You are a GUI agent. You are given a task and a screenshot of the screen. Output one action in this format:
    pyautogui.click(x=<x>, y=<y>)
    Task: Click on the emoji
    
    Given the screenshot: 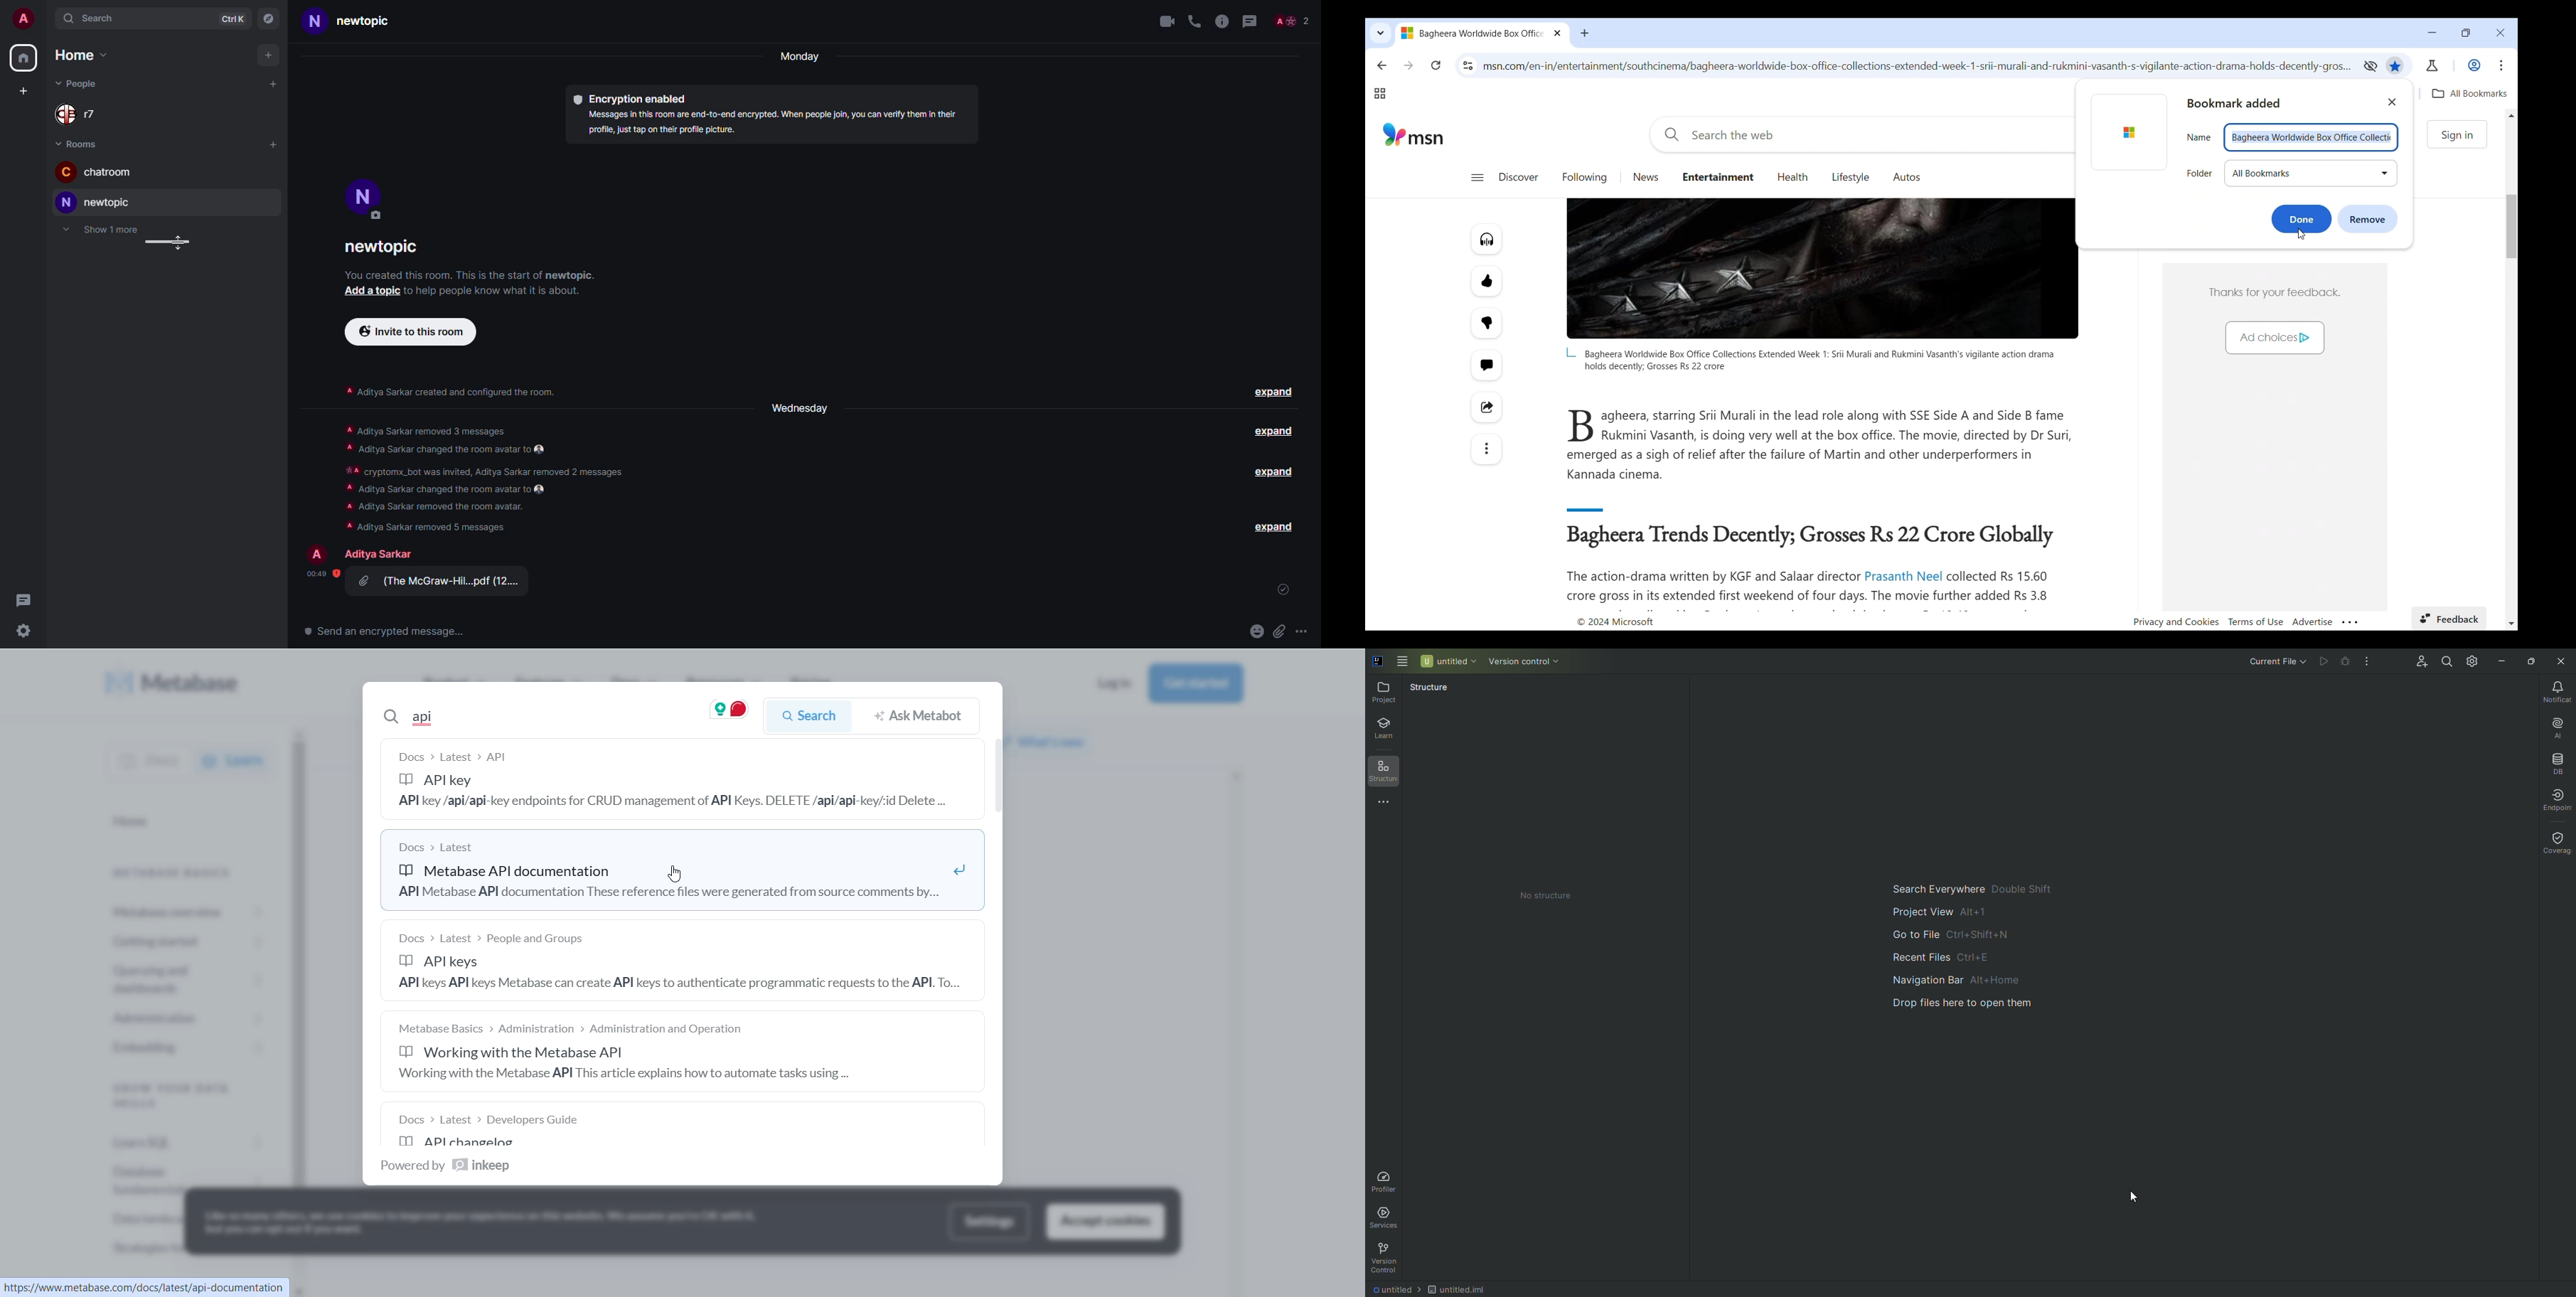 What is the action you would take?
    pyautogui.click(x=1258, y=631)
    